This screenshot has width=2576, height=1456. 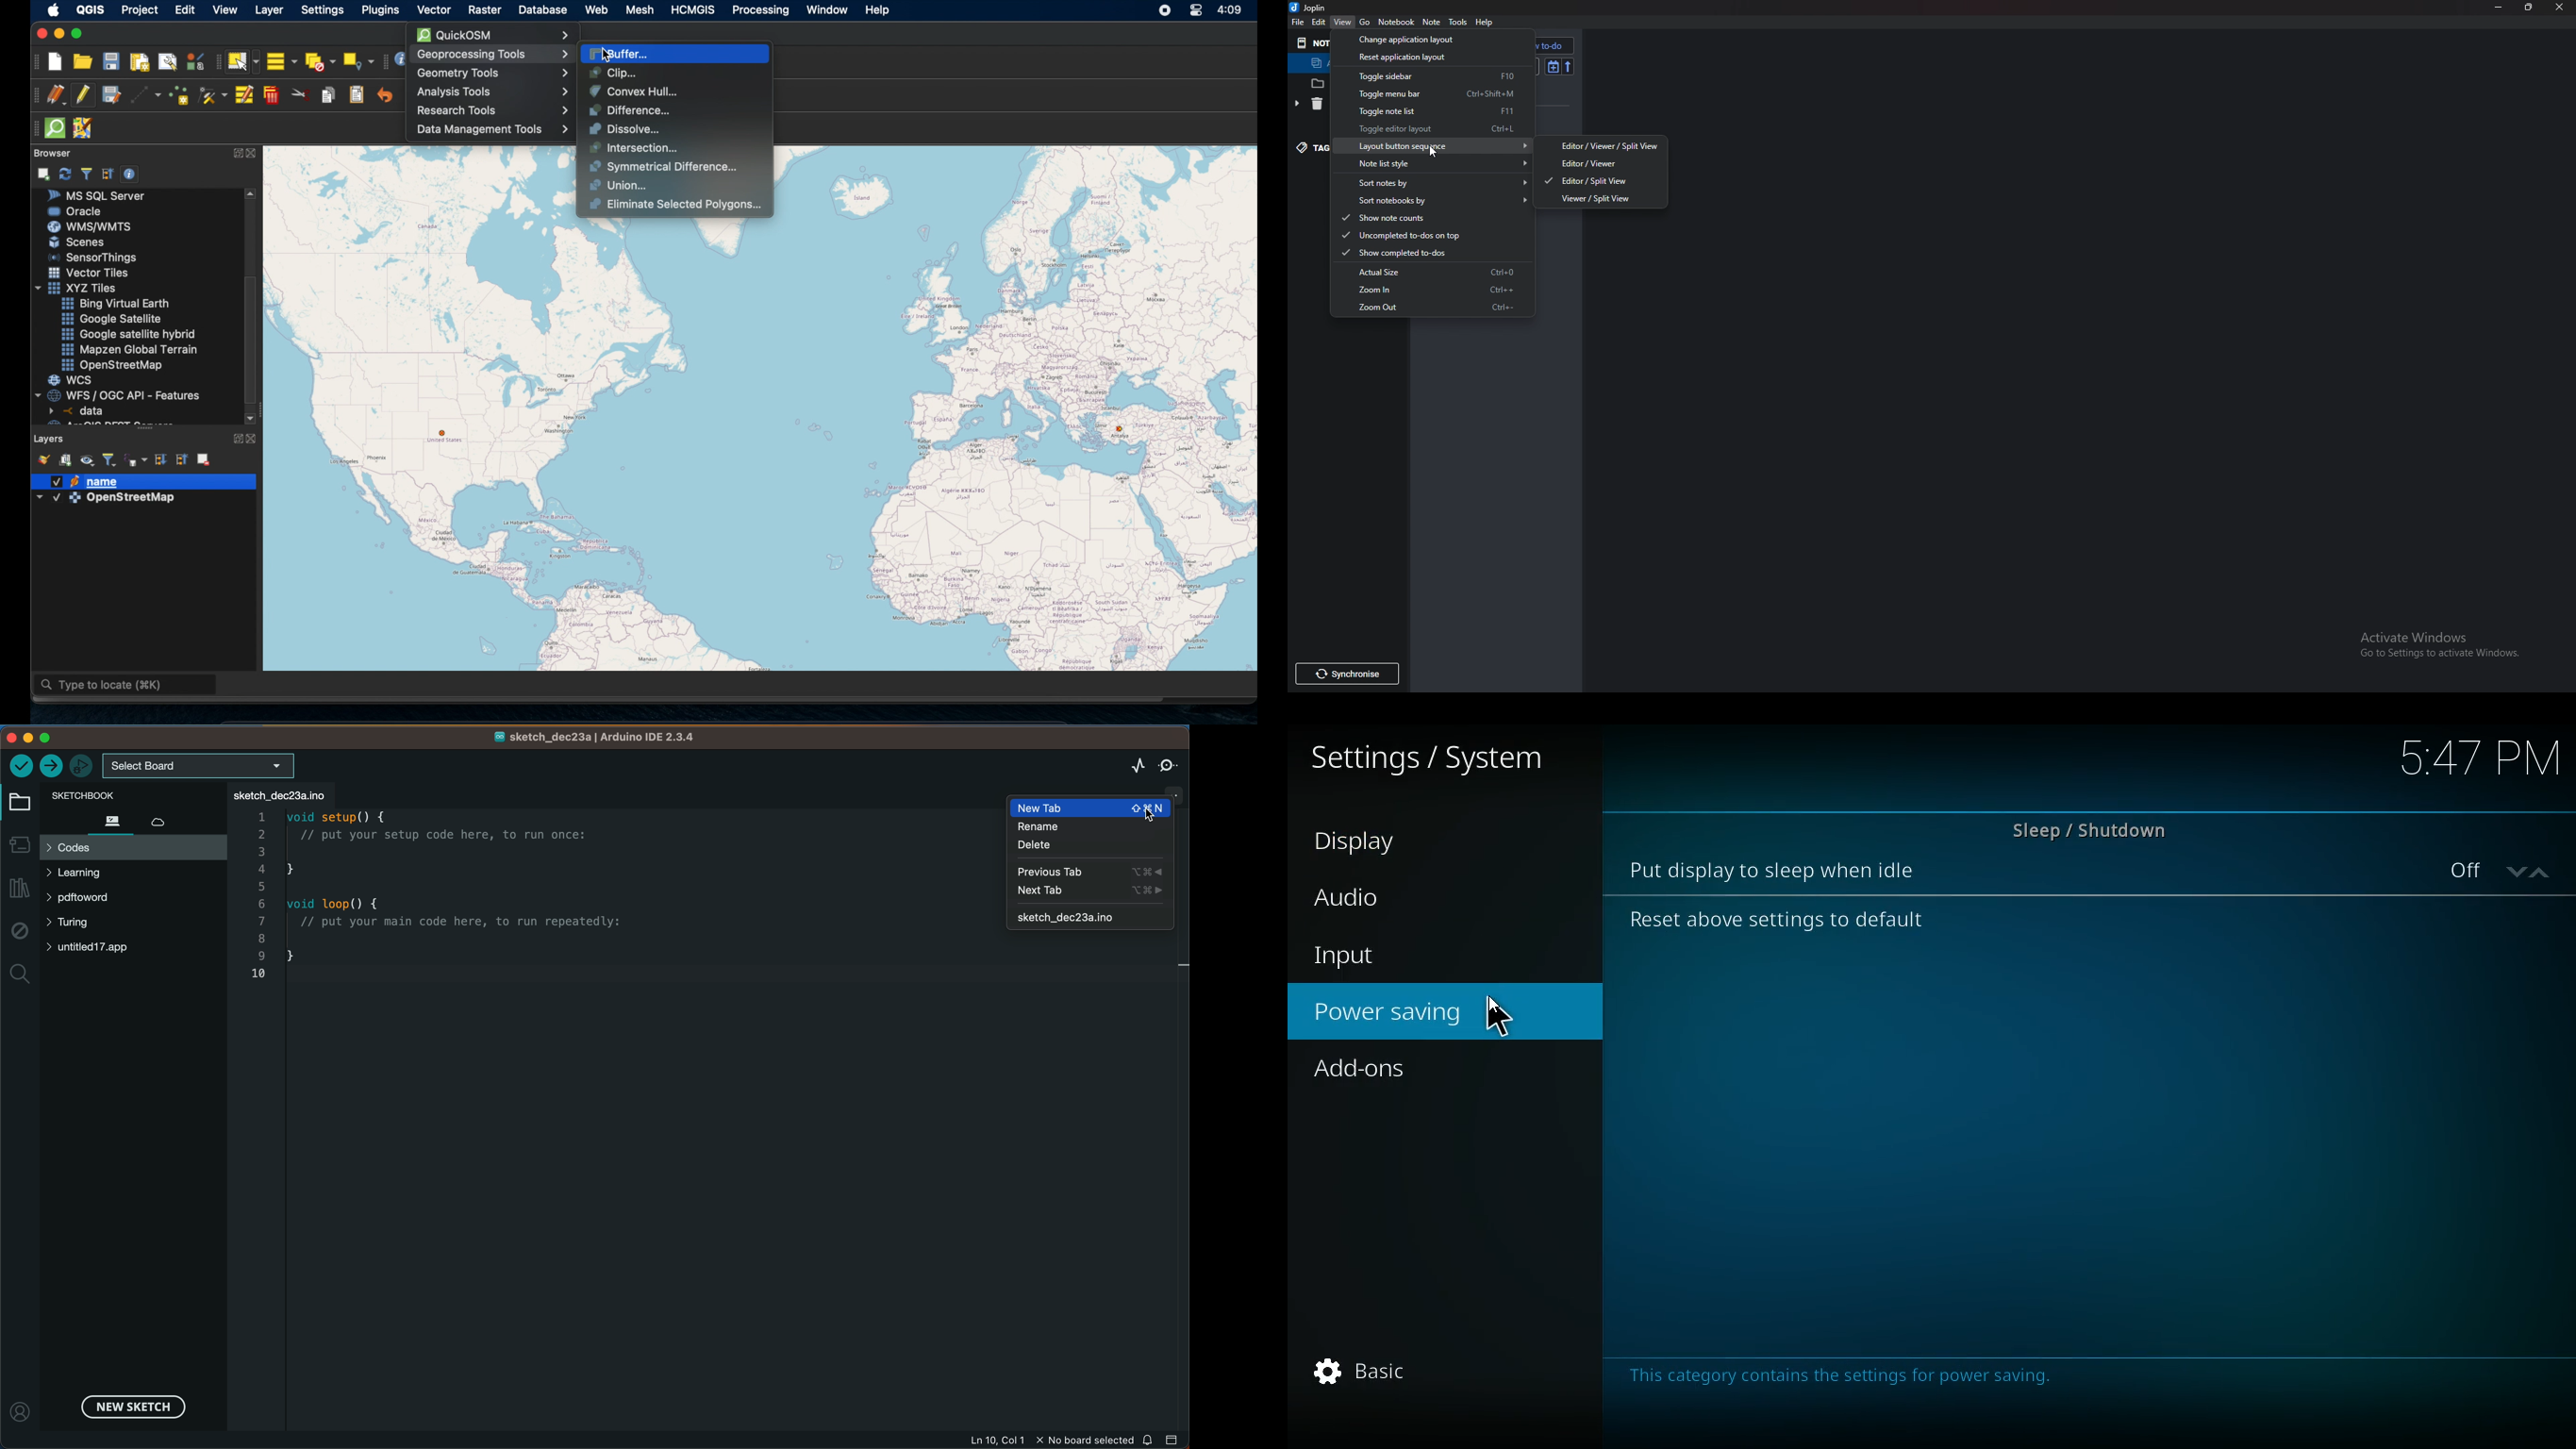 I want to click on Uncompleted to-dos on top, so click(x=1410, y=234).